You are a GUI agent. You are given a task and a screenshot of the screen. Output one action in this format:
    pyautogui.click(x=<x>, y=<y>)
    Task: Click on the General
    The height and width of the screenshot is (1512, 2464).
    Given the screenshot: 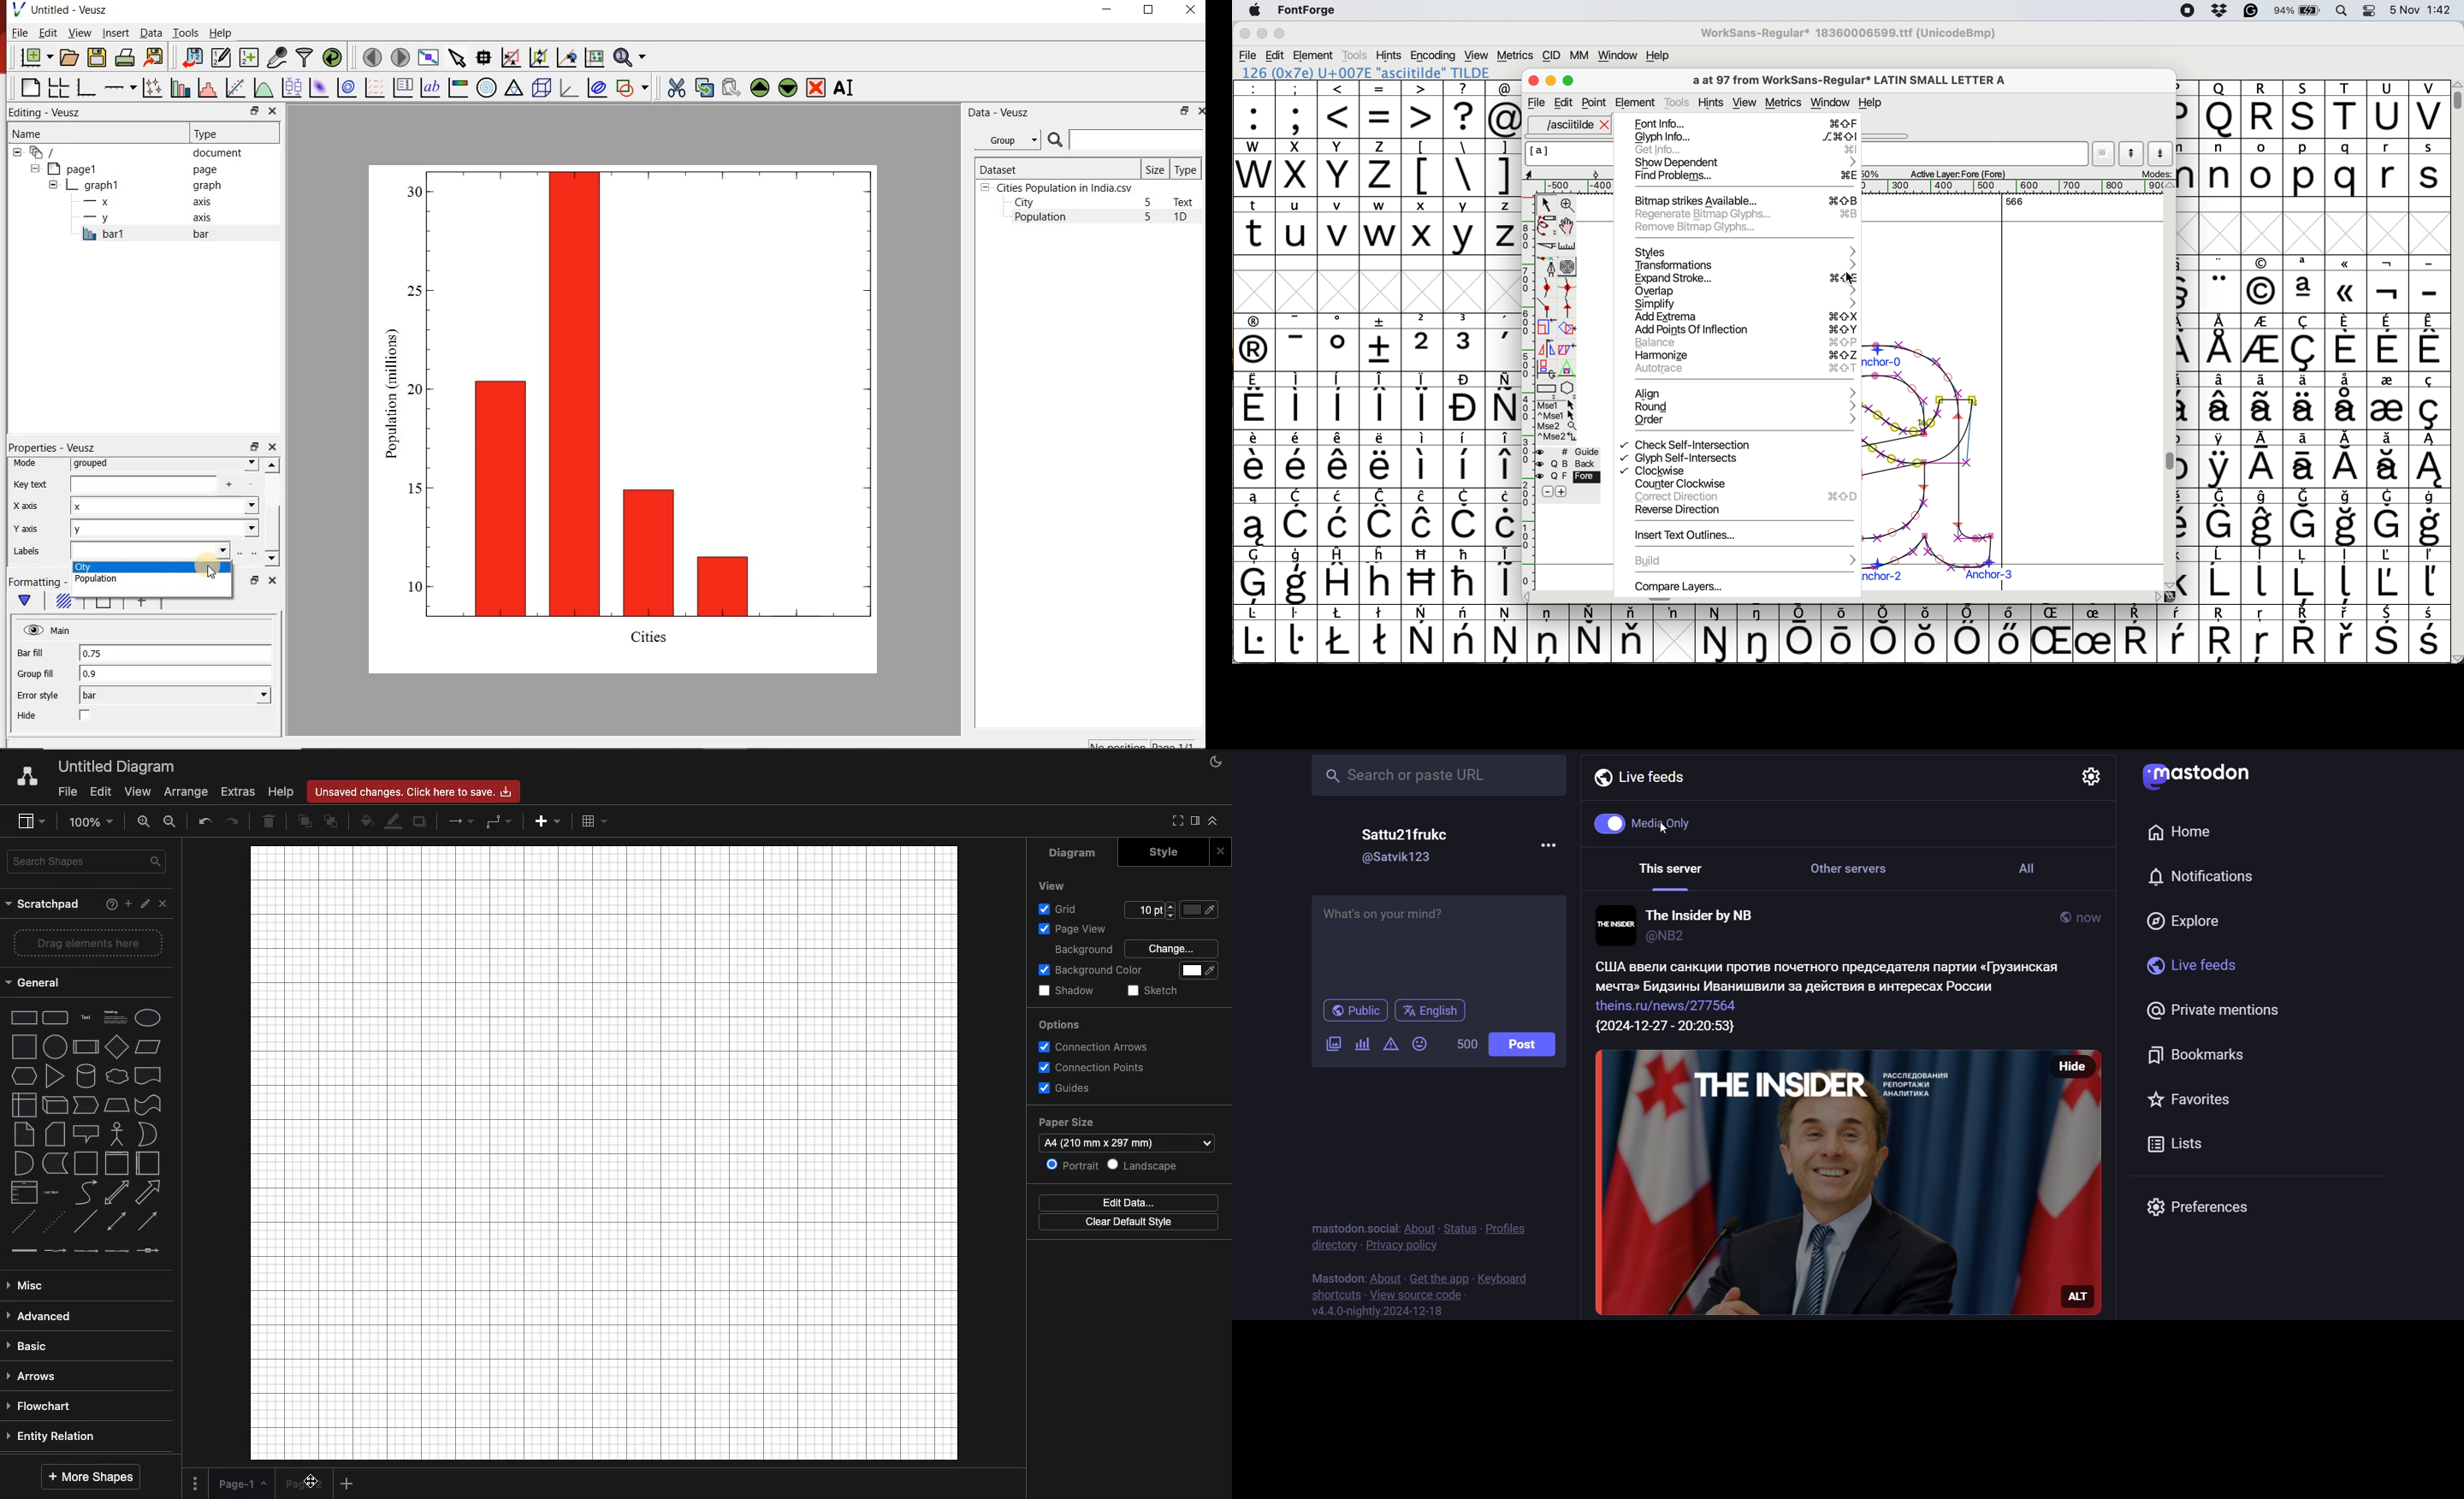 What is the action you would take?
    pyautogui.click(x=36, y=984)
    